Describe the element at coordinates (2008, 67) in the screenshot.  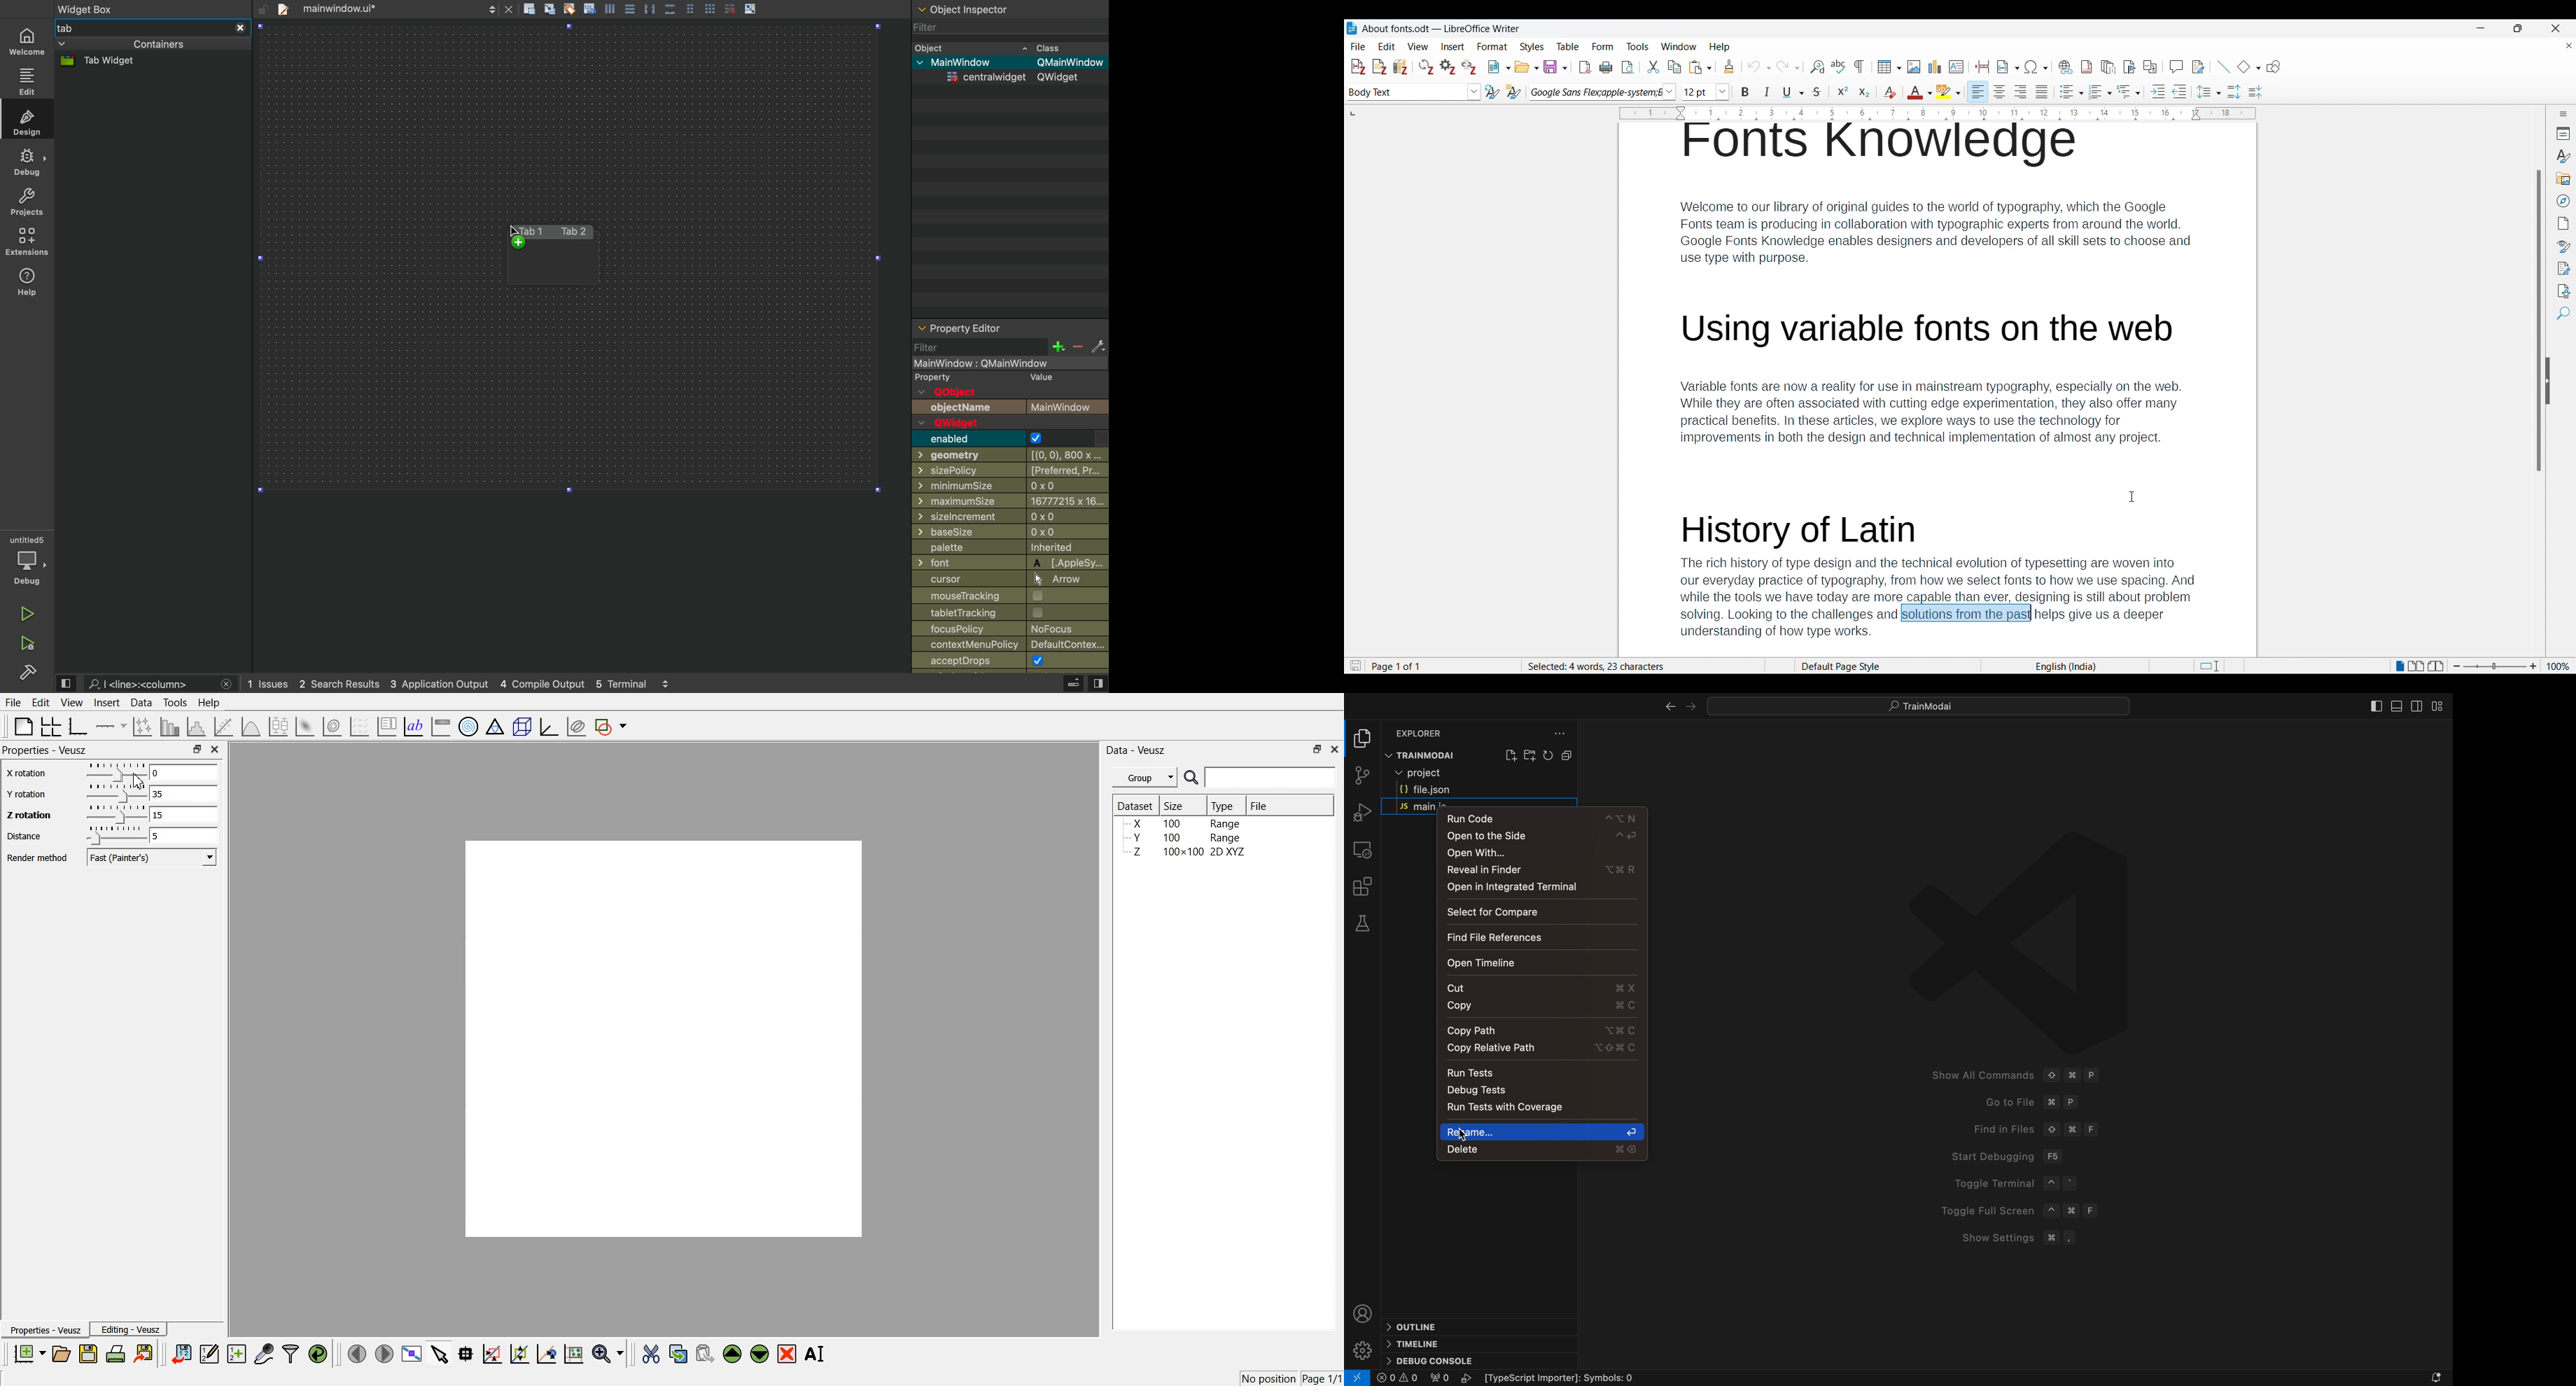
I see `Insert field options` at that location.